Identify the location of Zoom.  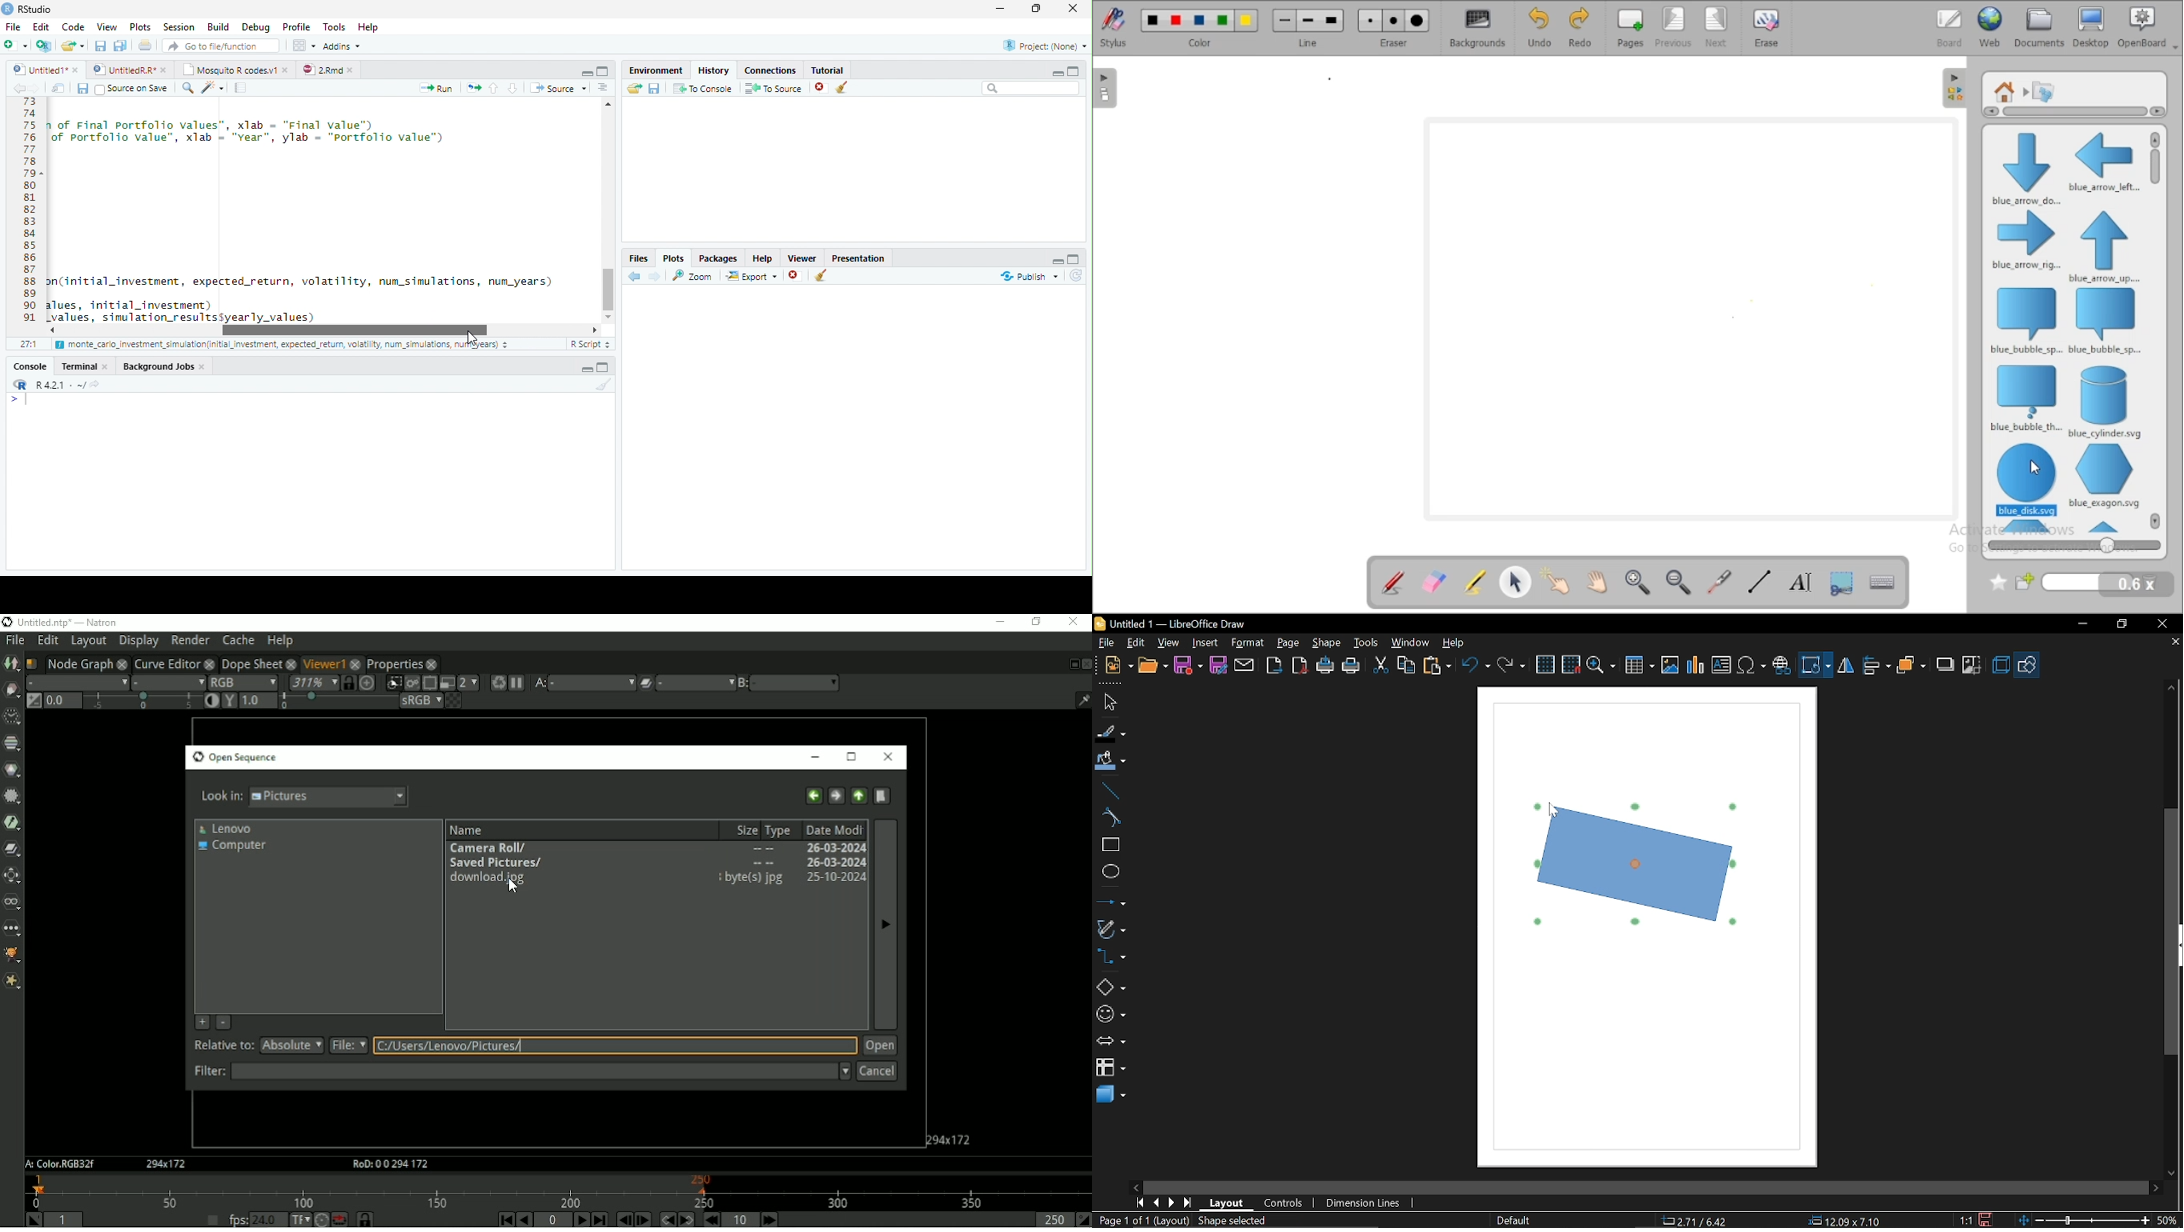
(693, 275).